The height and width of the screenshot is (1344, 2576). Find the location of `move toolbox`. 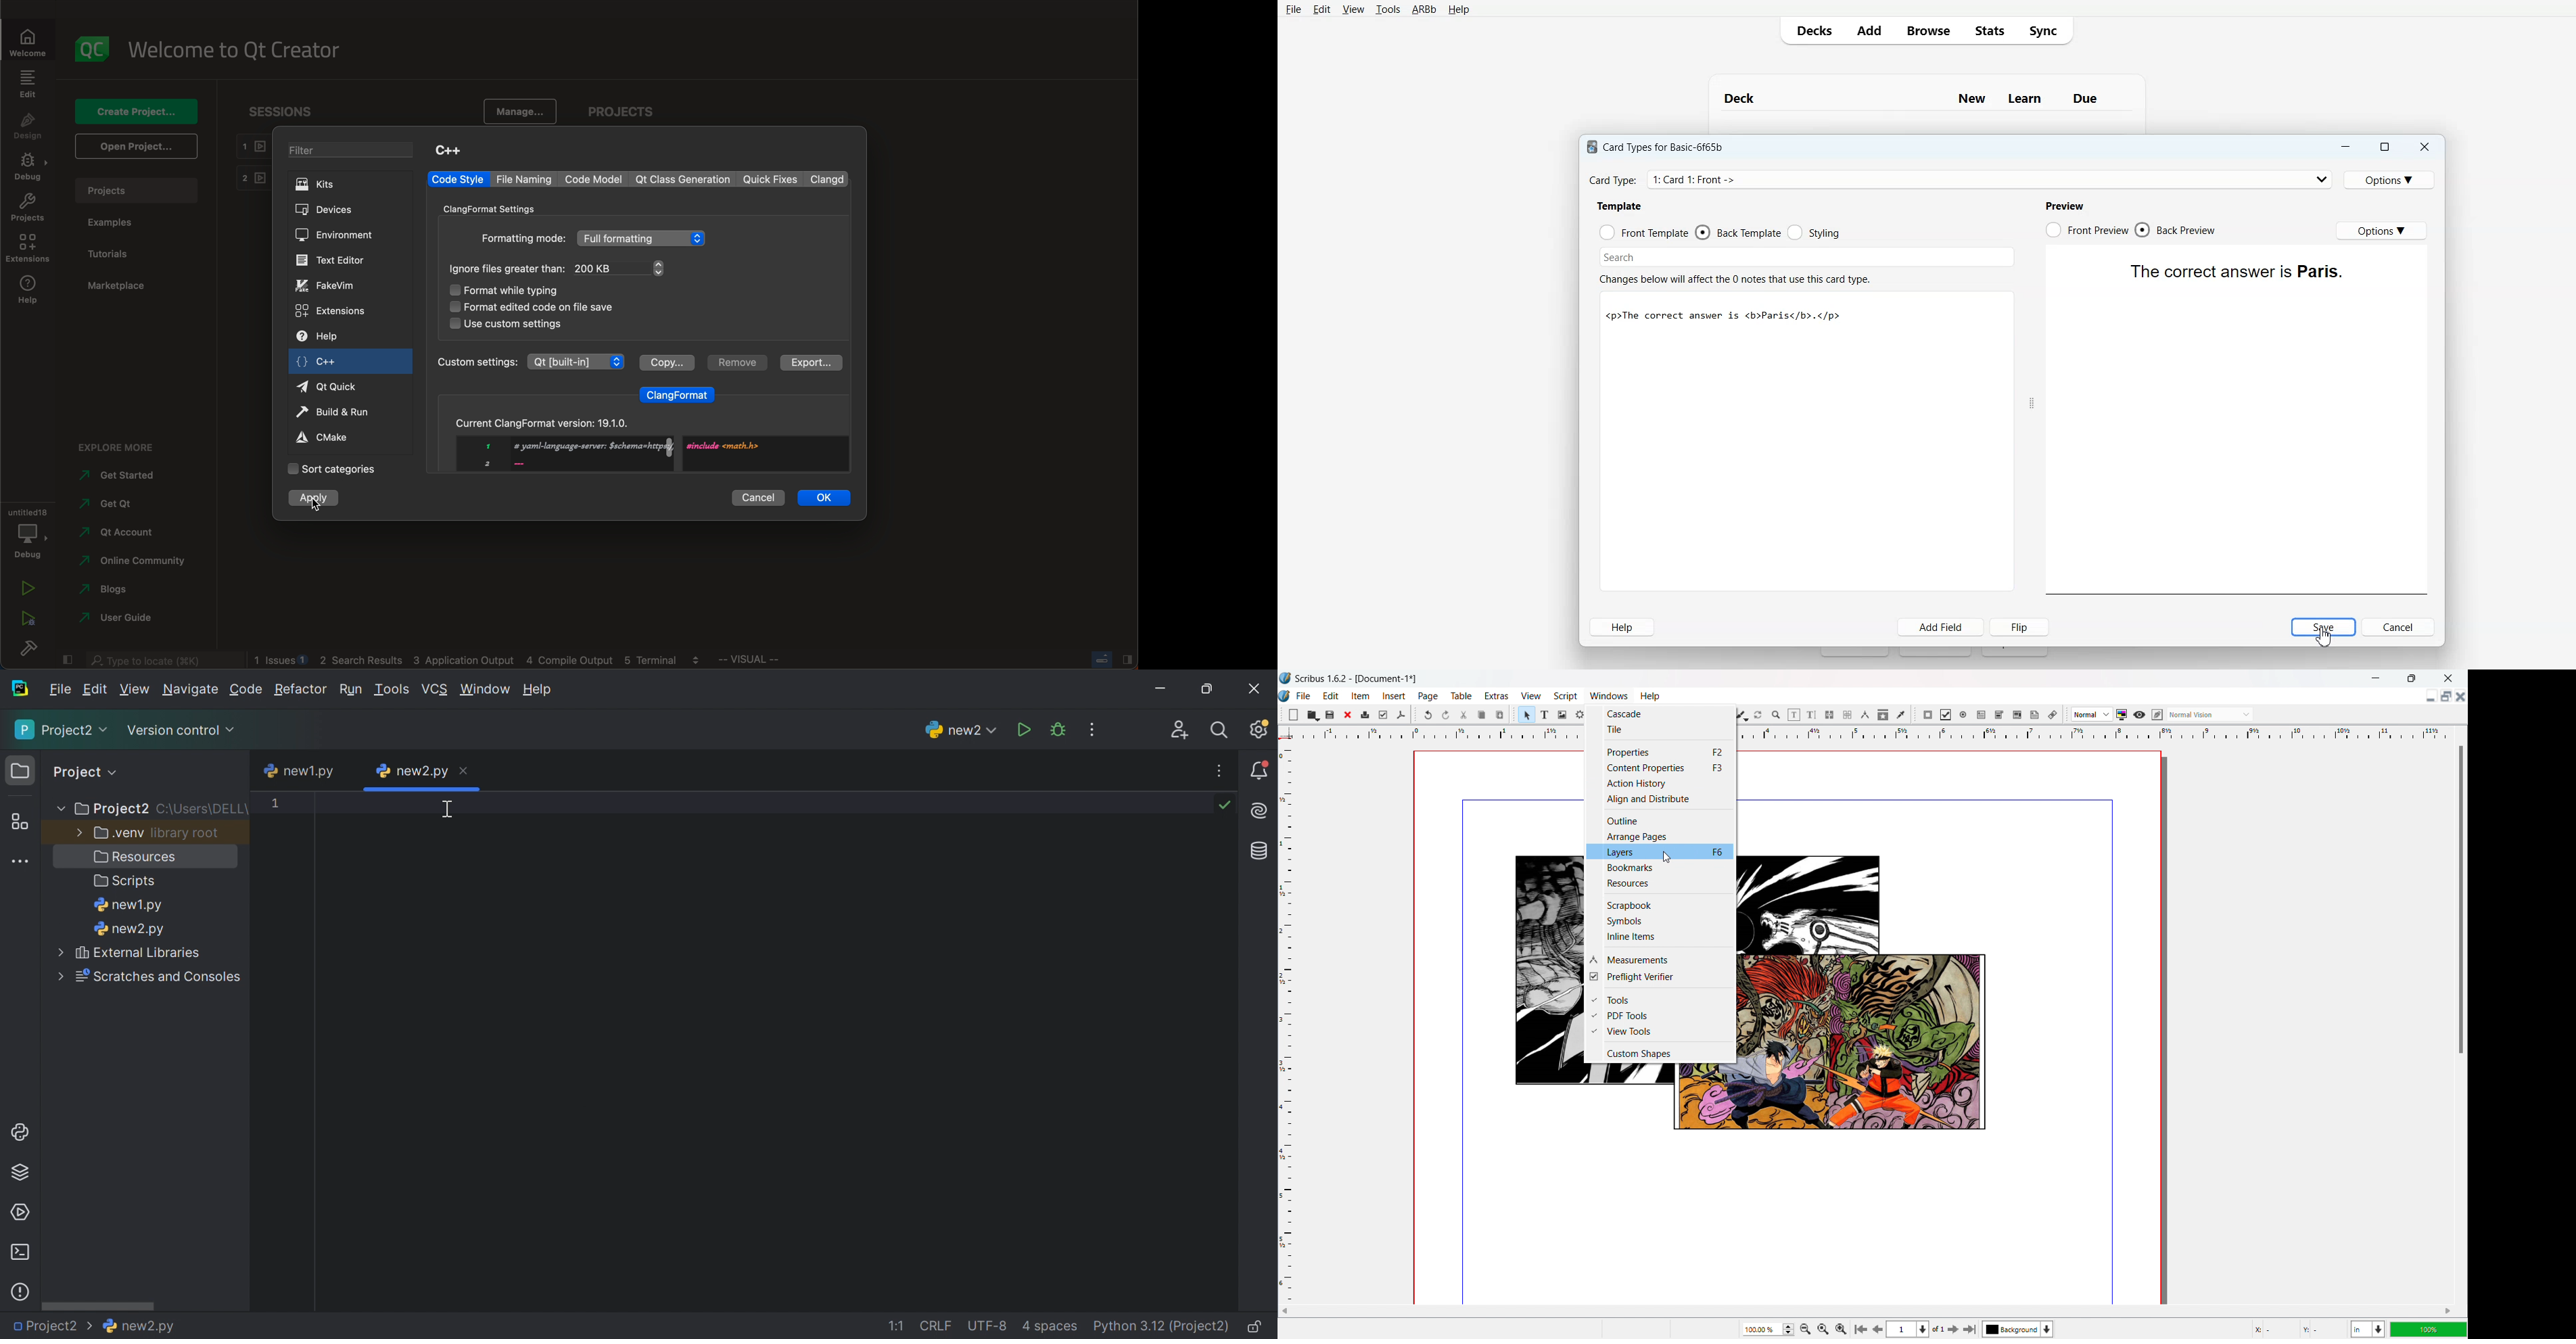

move toolbox is located at coordinates (1415, 714).